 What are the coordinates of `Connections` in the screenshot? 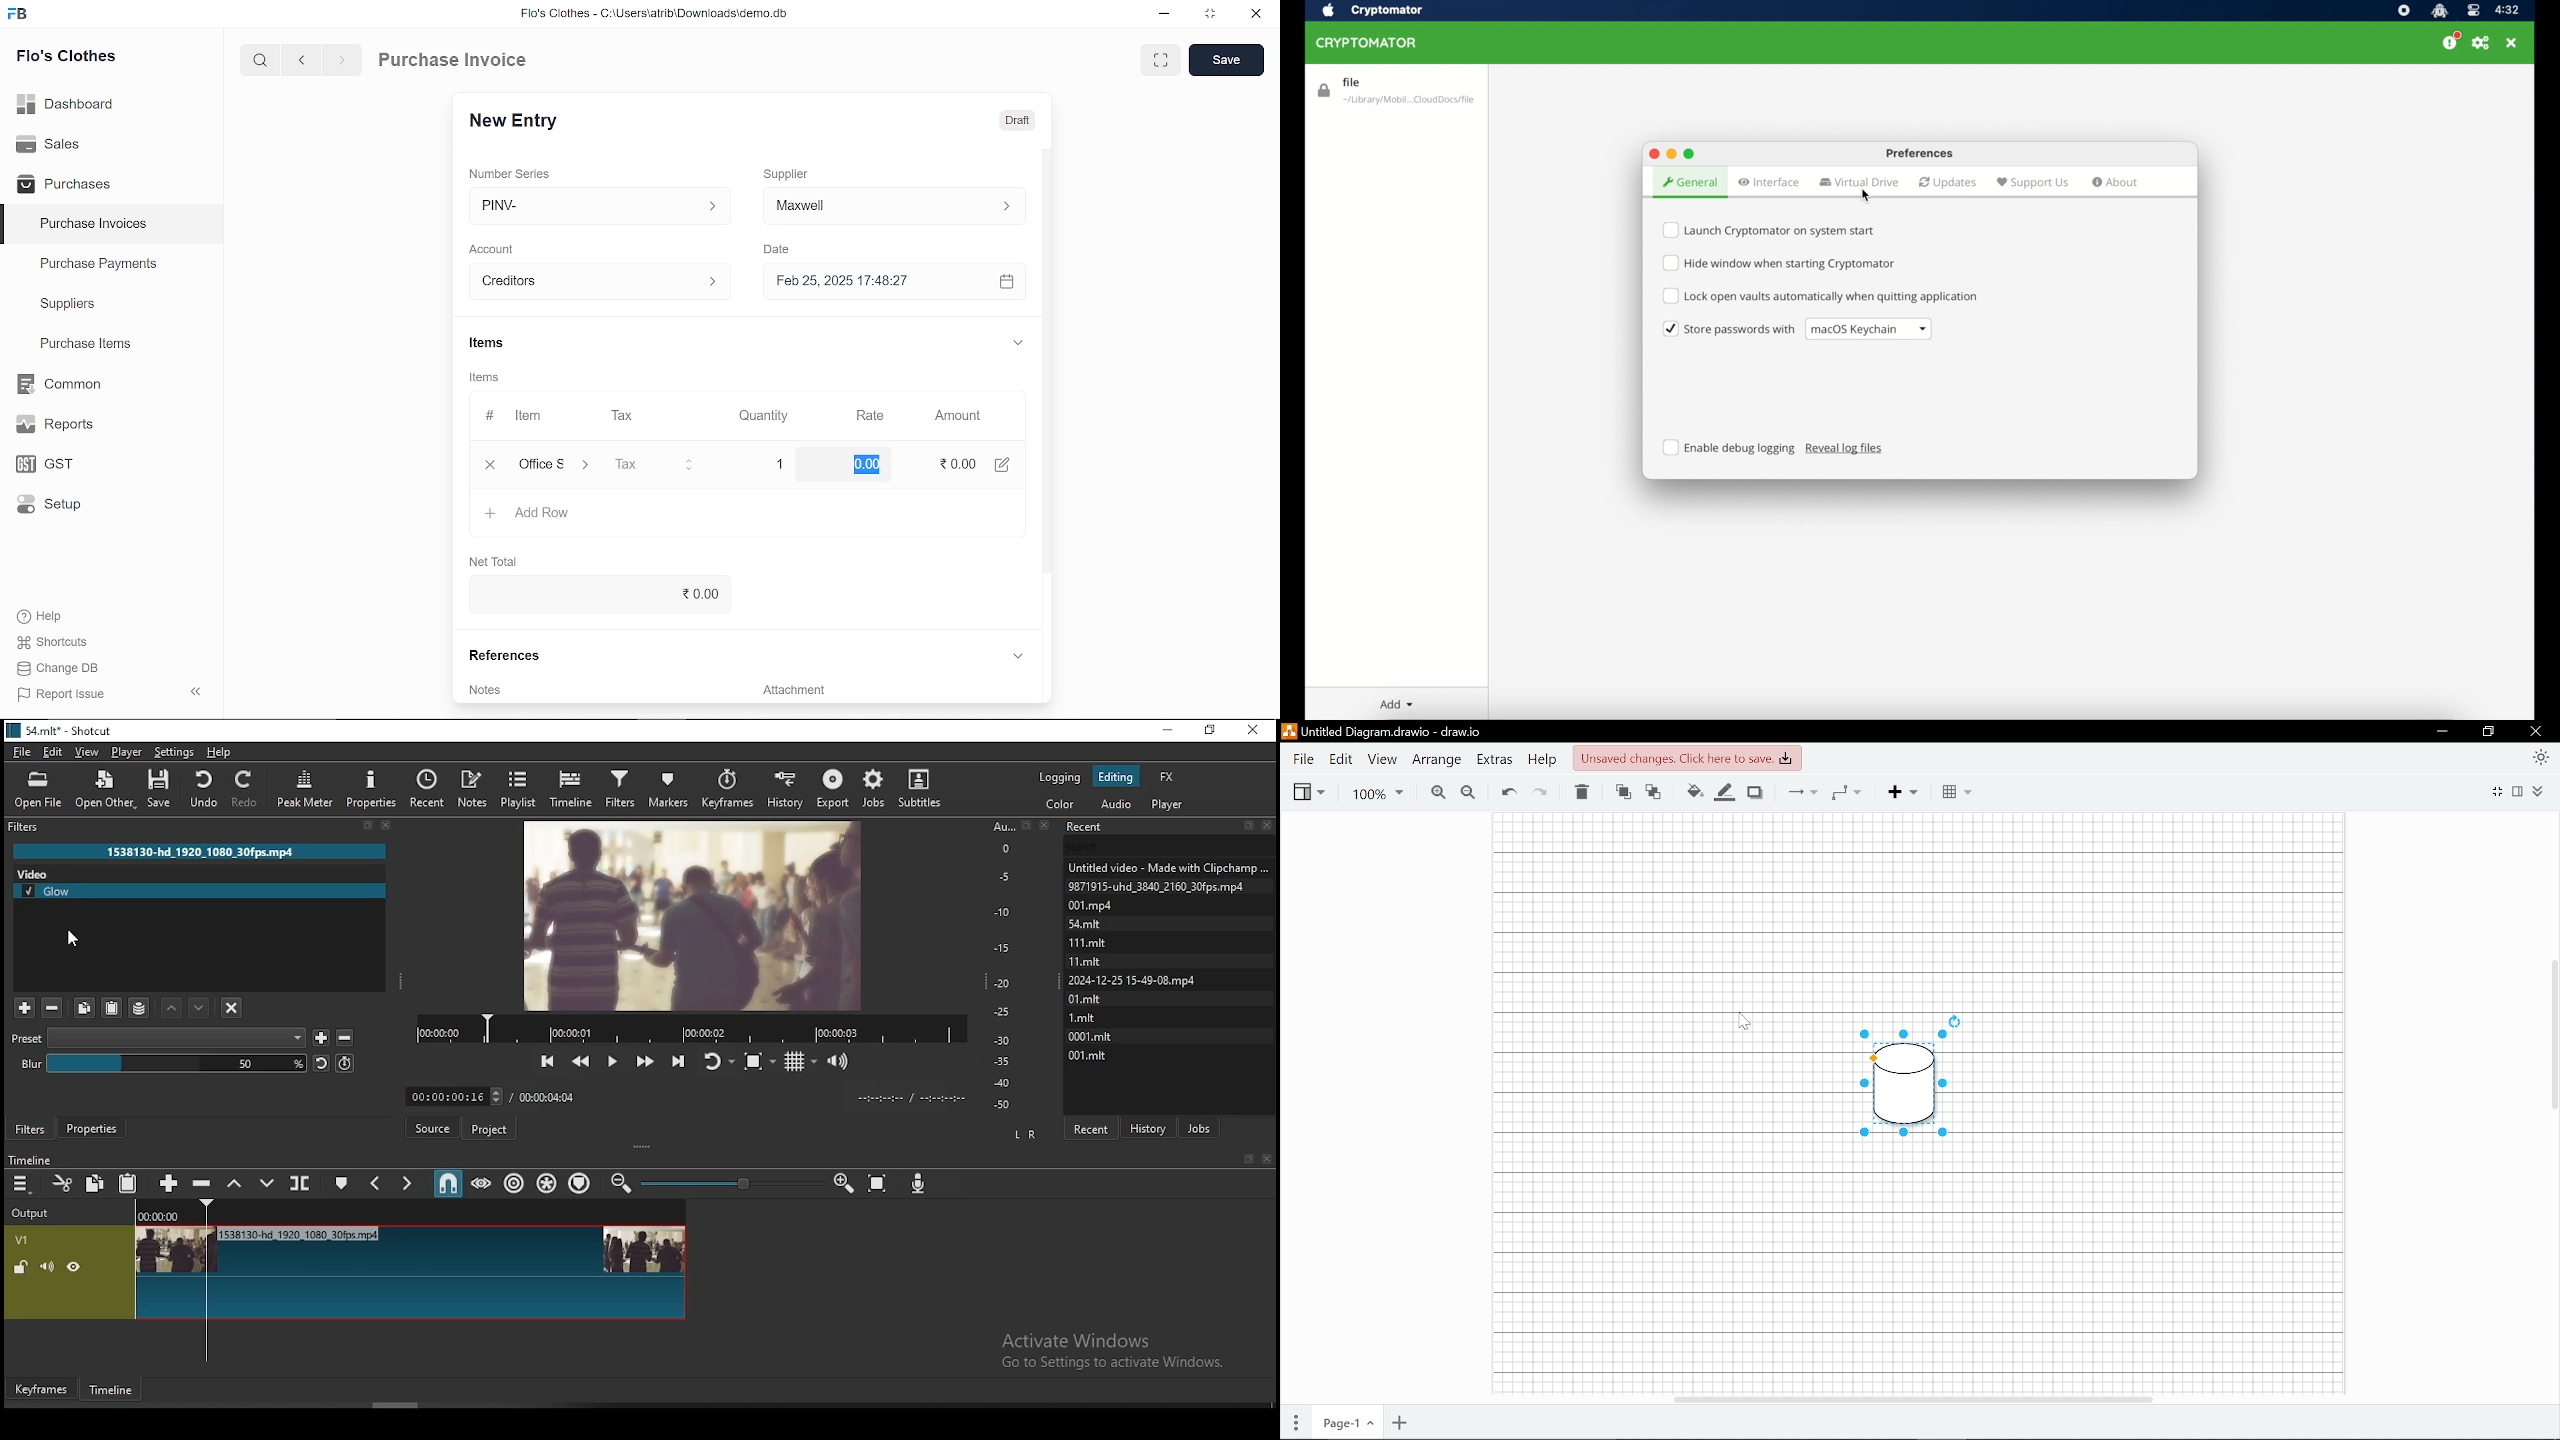 It's located at (1799, 792).